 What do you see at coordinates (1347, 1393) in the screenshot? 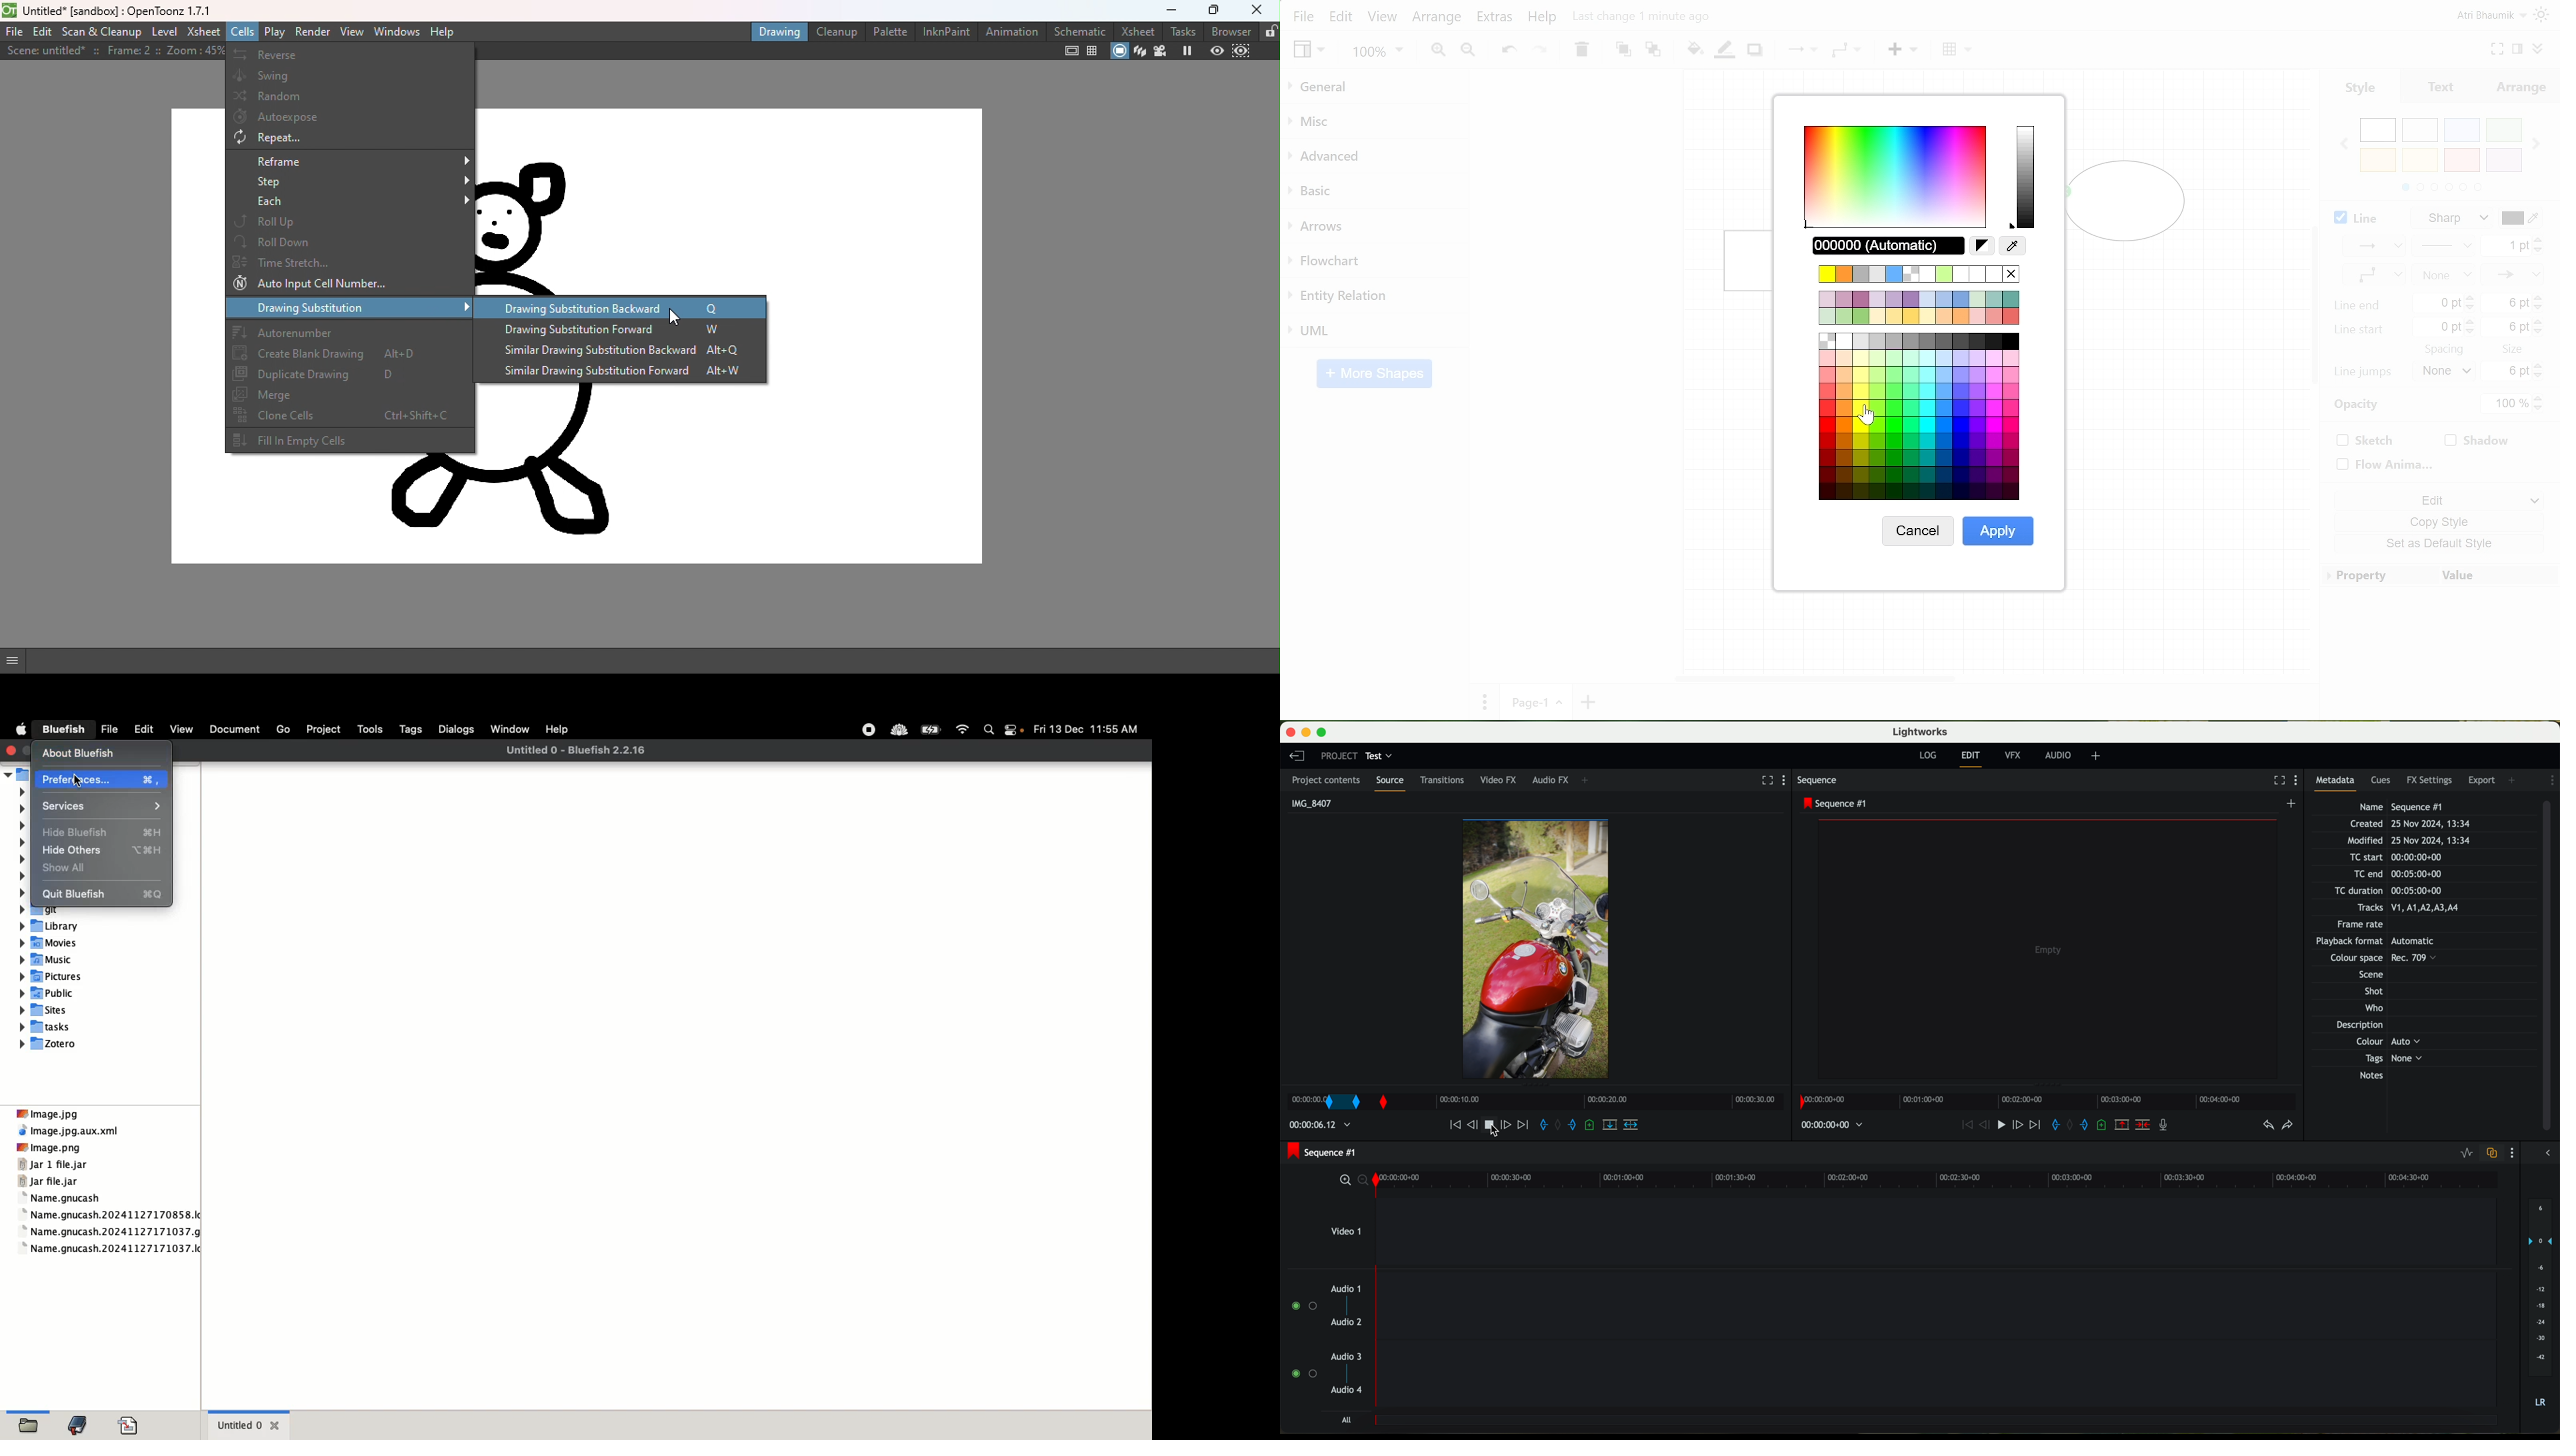
I see `audio 4` at bounding box center [1347, 1393].